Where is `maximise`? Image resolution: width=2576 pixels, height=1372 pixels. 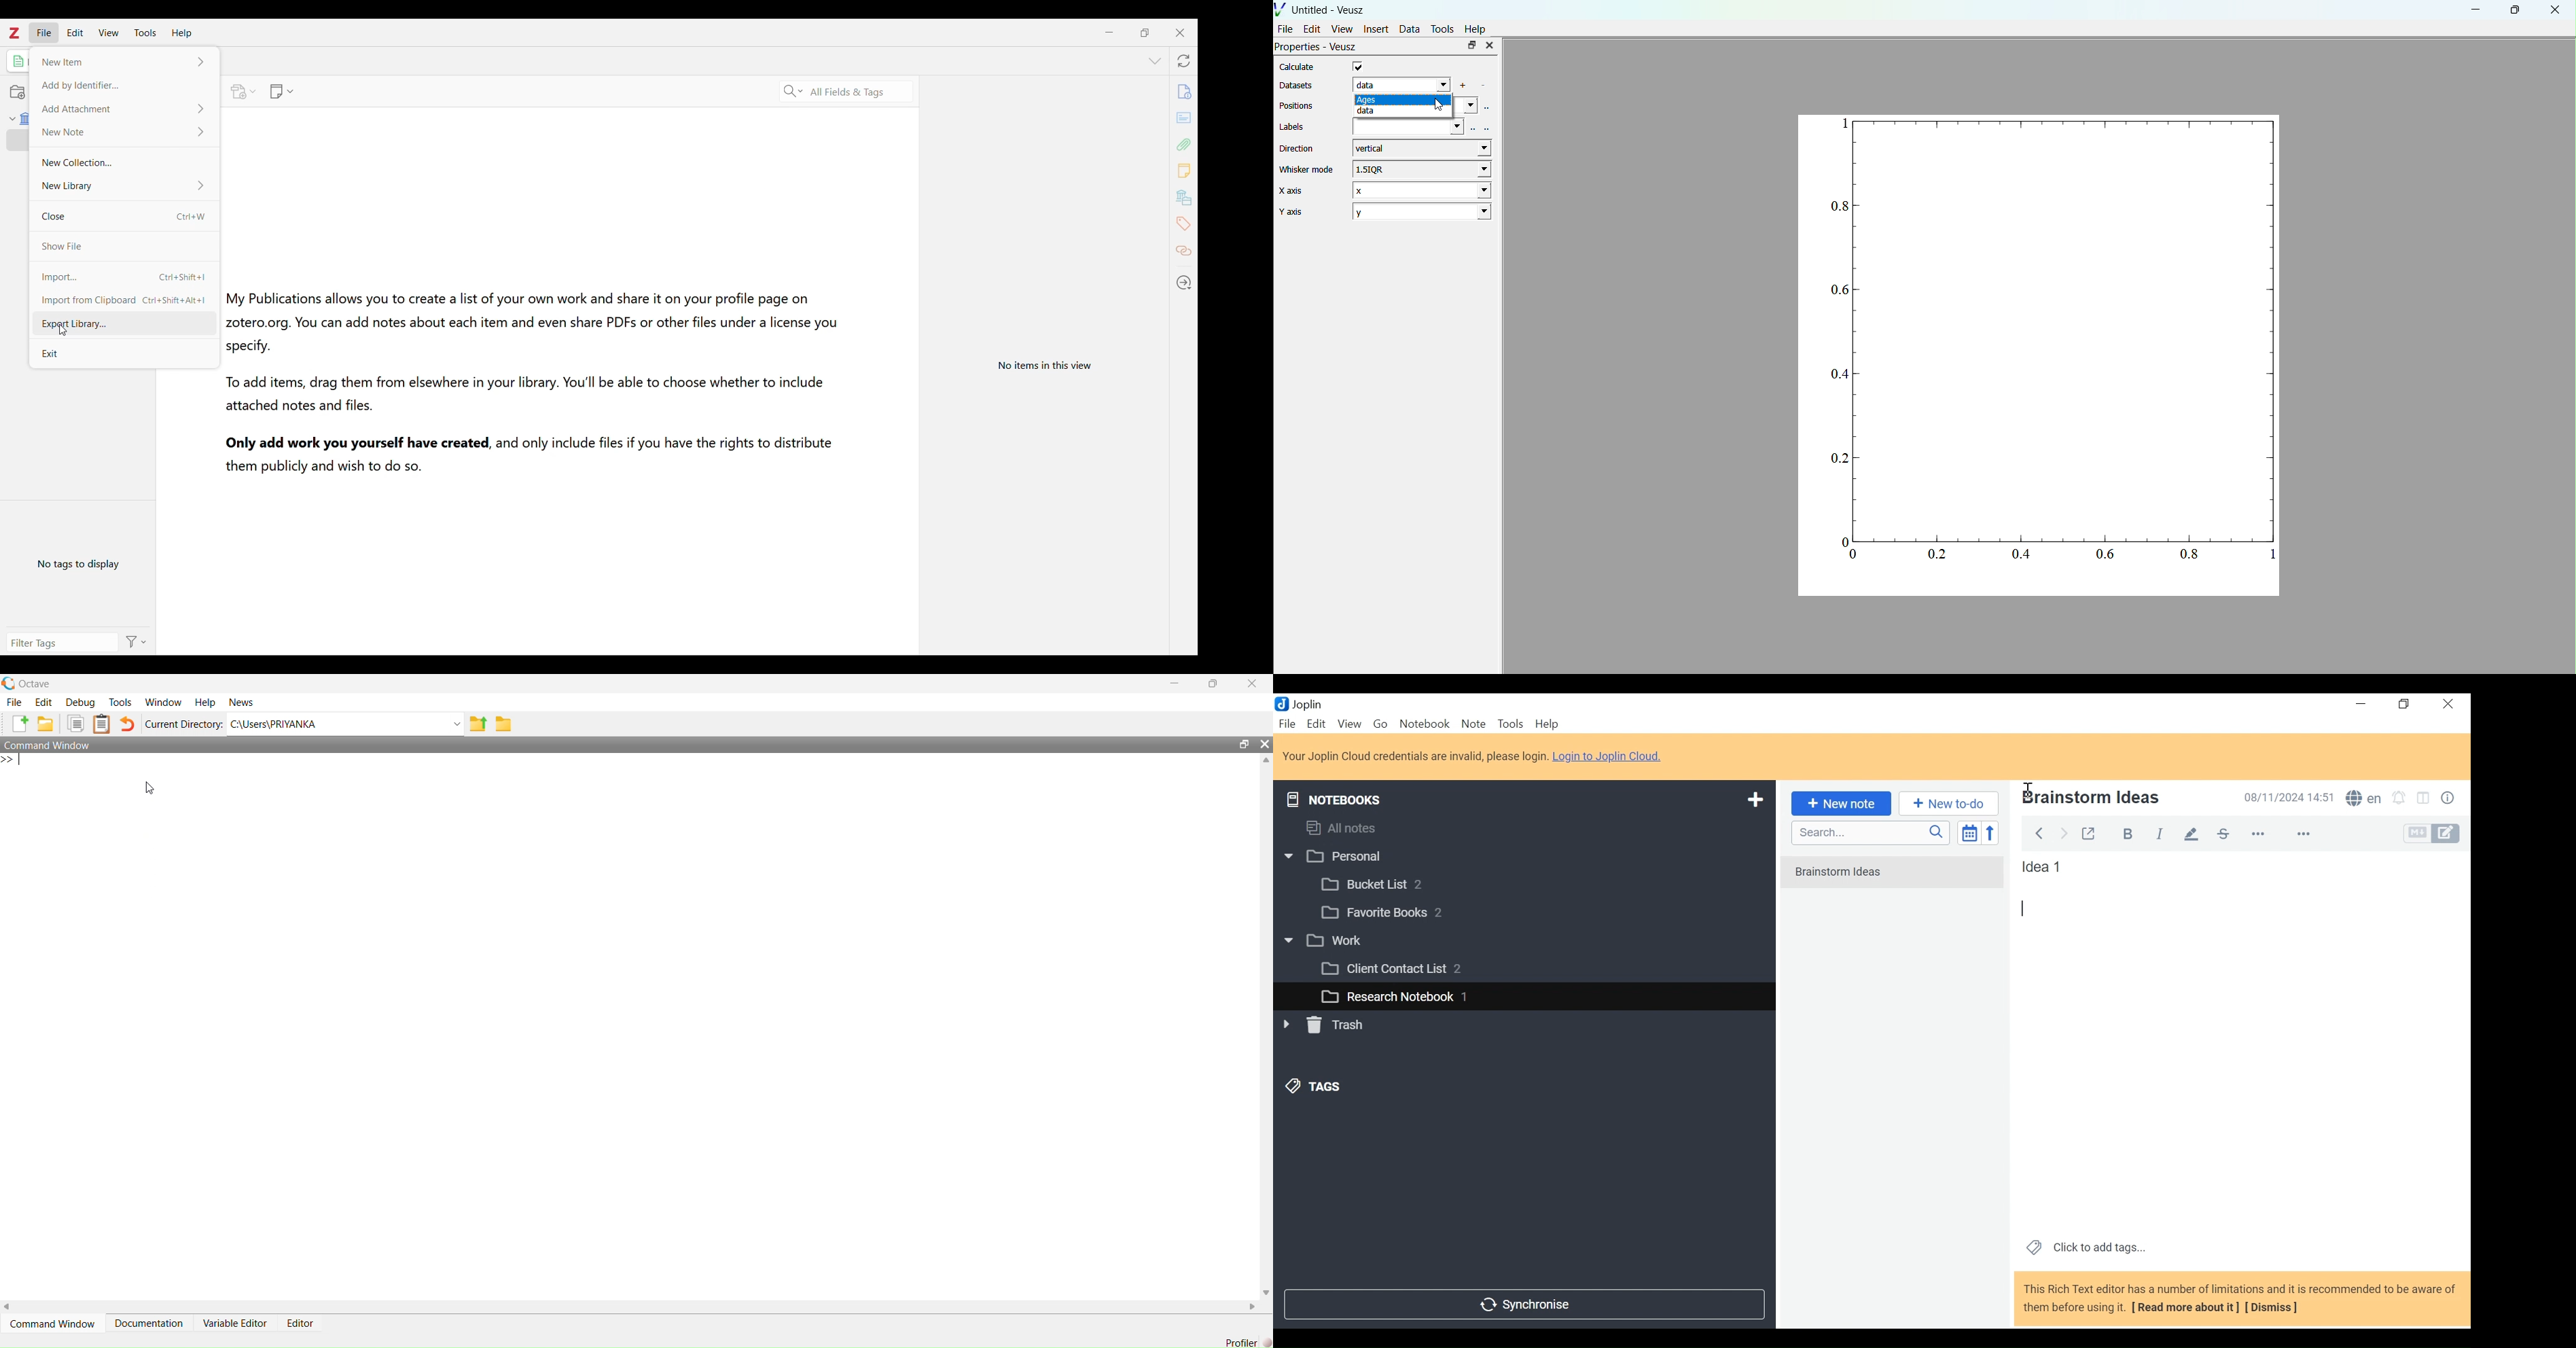
maximise is located at coordinates (1215, 685).